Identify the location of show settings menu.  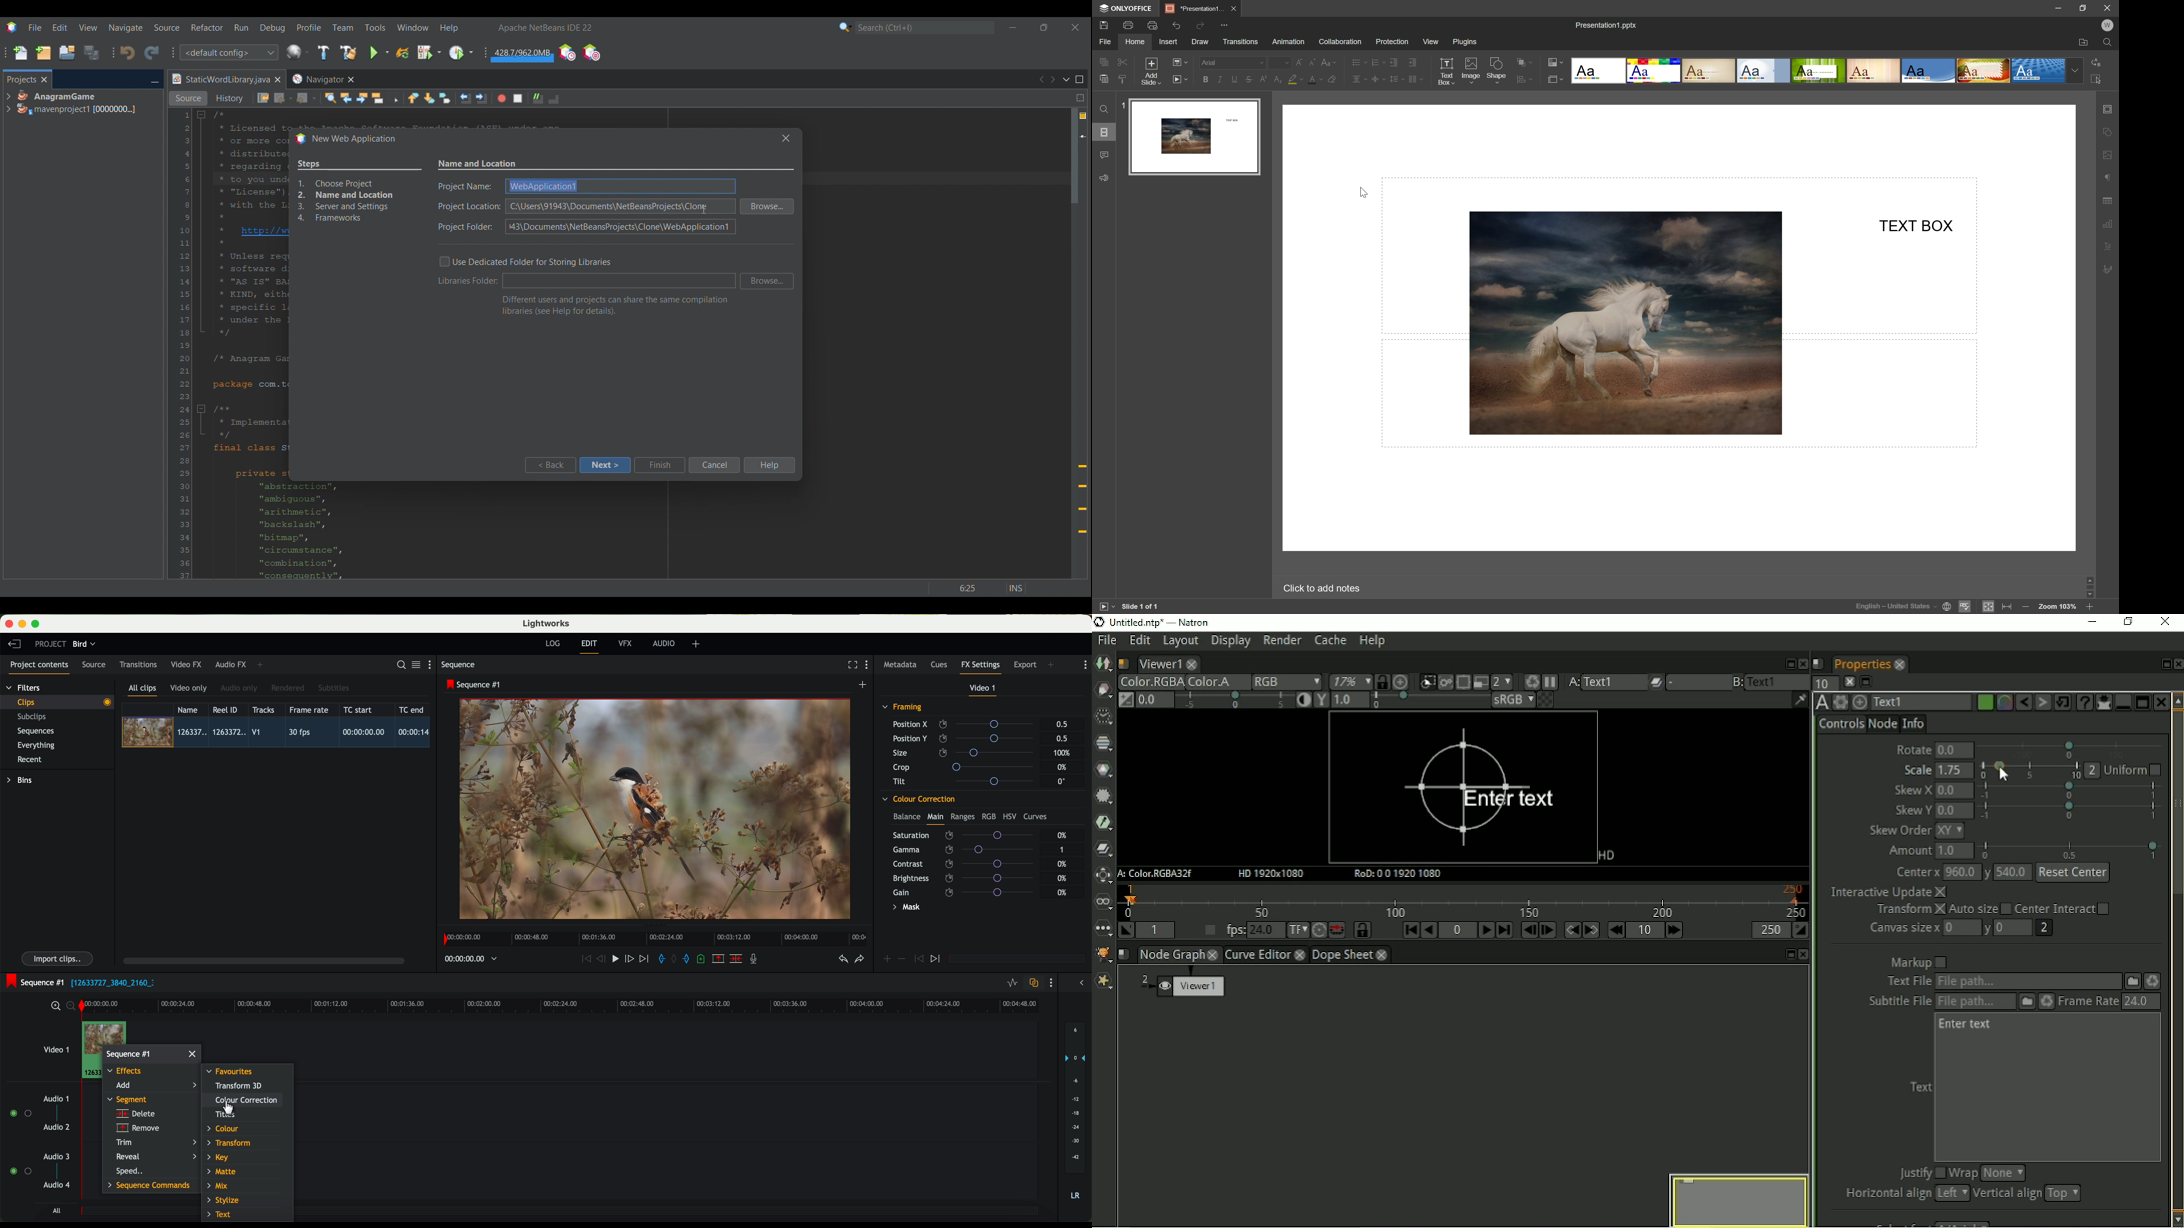
(433, 664).